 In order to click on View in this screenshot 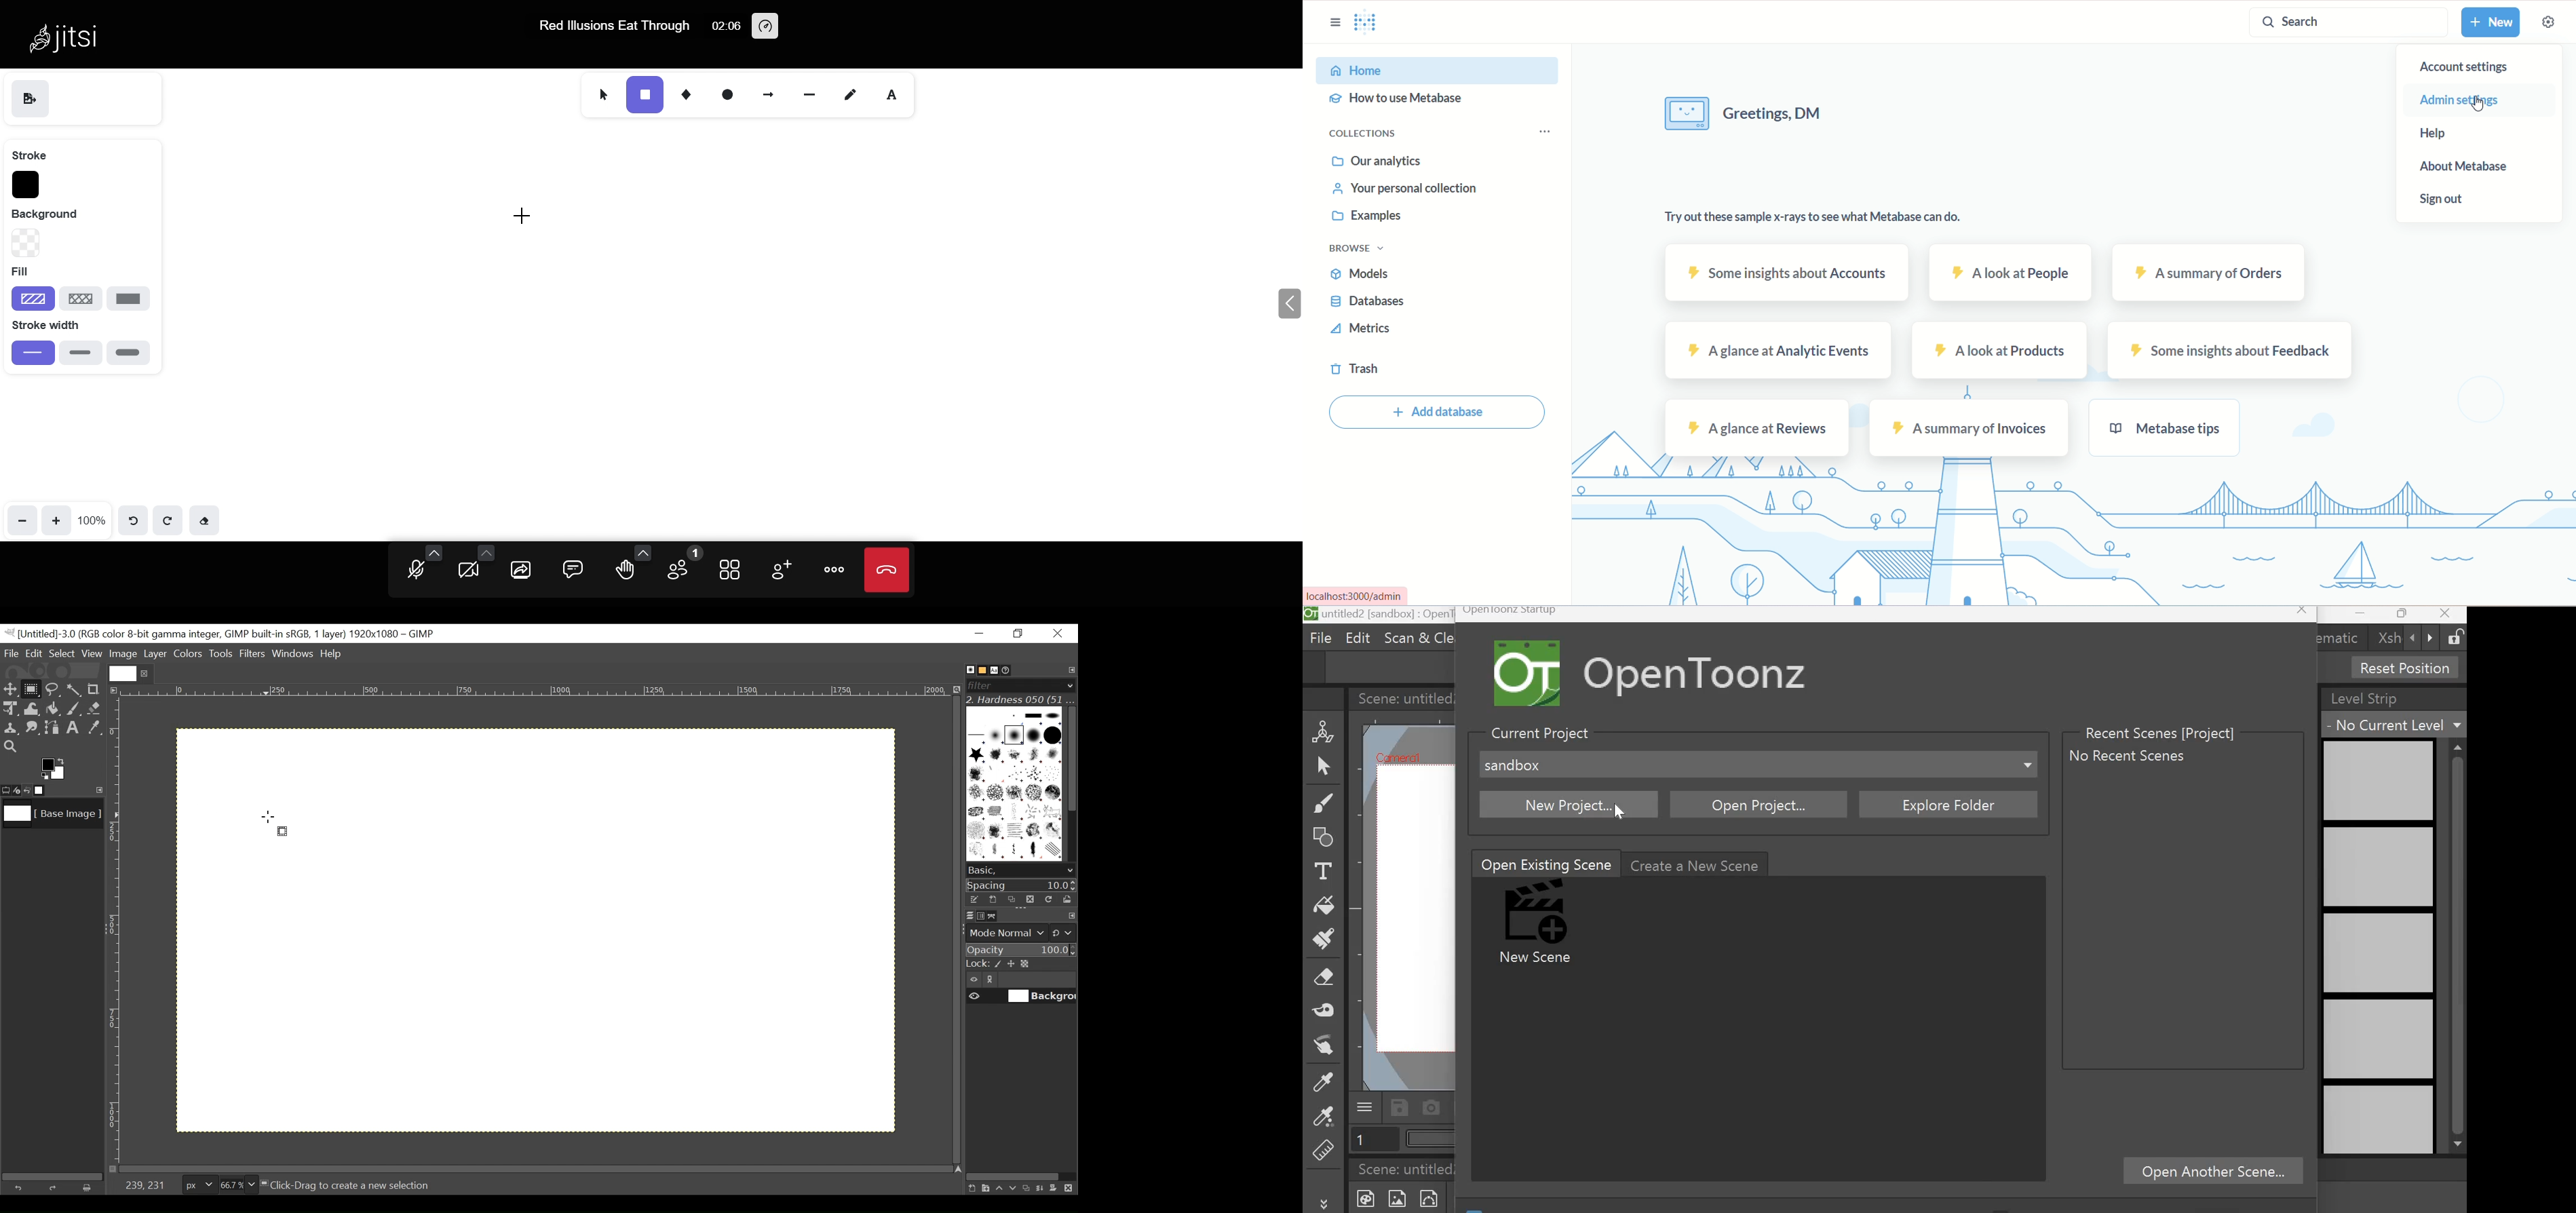, I will do `click(92, 654)`.